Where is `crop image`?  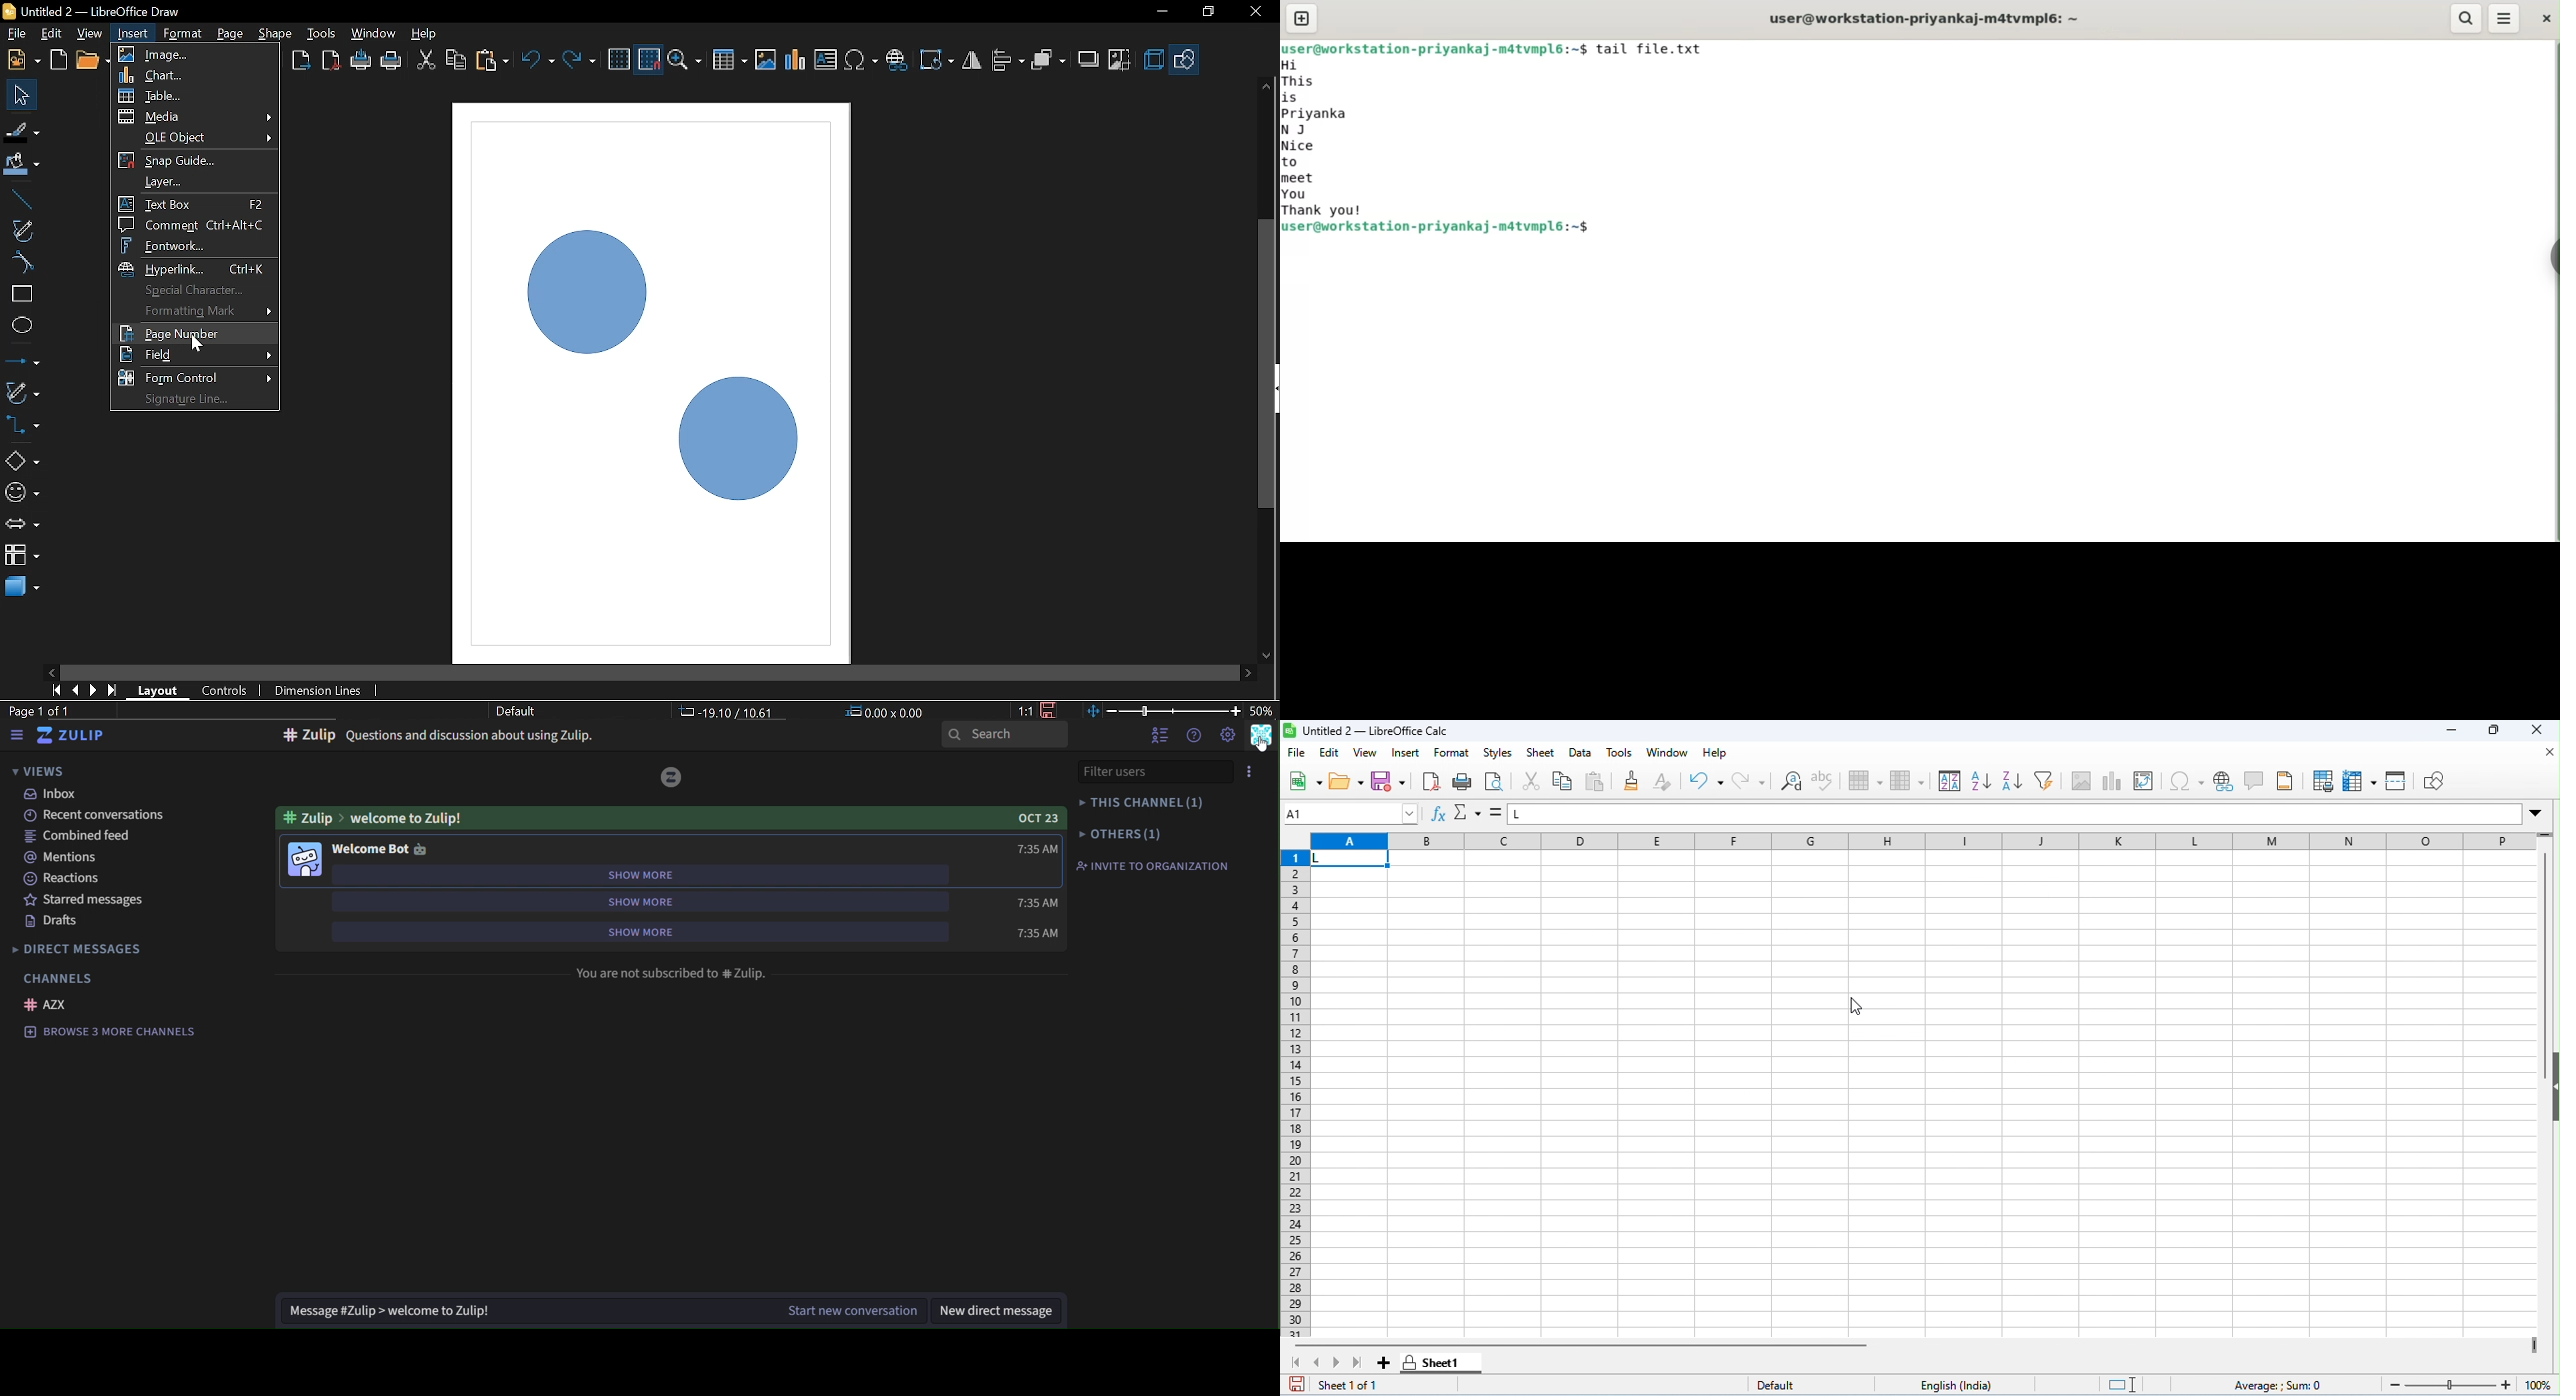 crop image is located at coordinates (1120, 61).